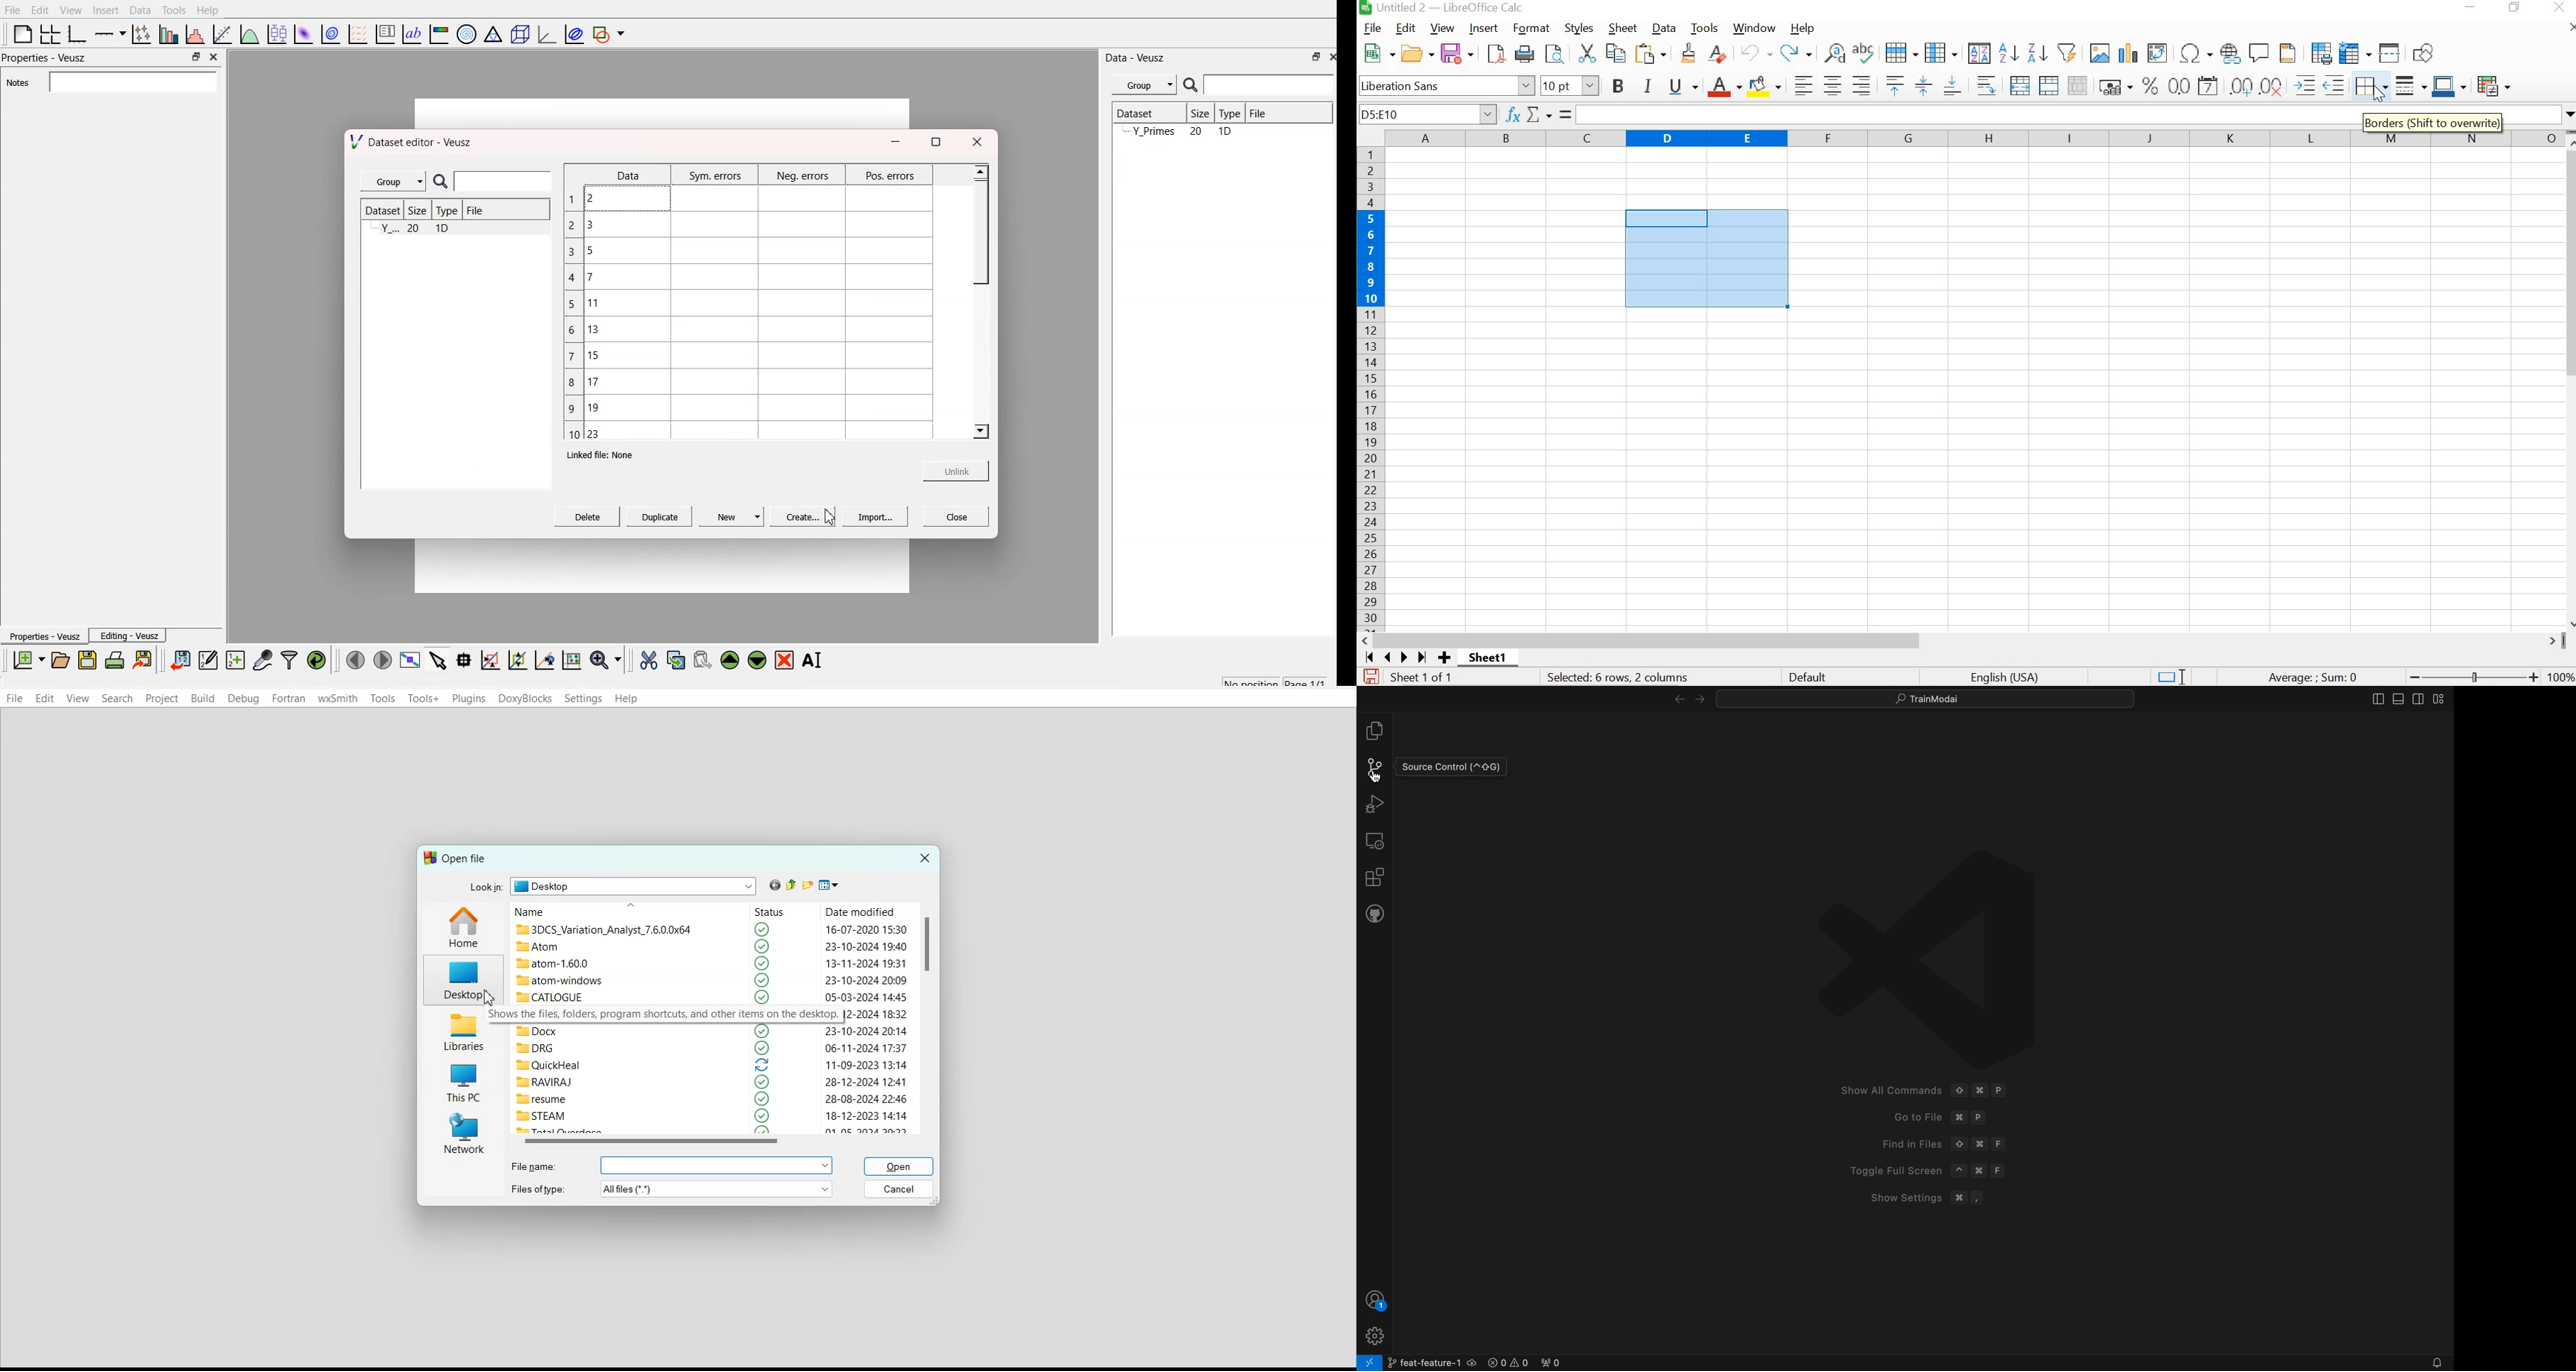 The width and height of the screenshot is (2576, 1372). Describe the element at coordinates (289, 658) in the screenshot. I see `filter data` at that location.